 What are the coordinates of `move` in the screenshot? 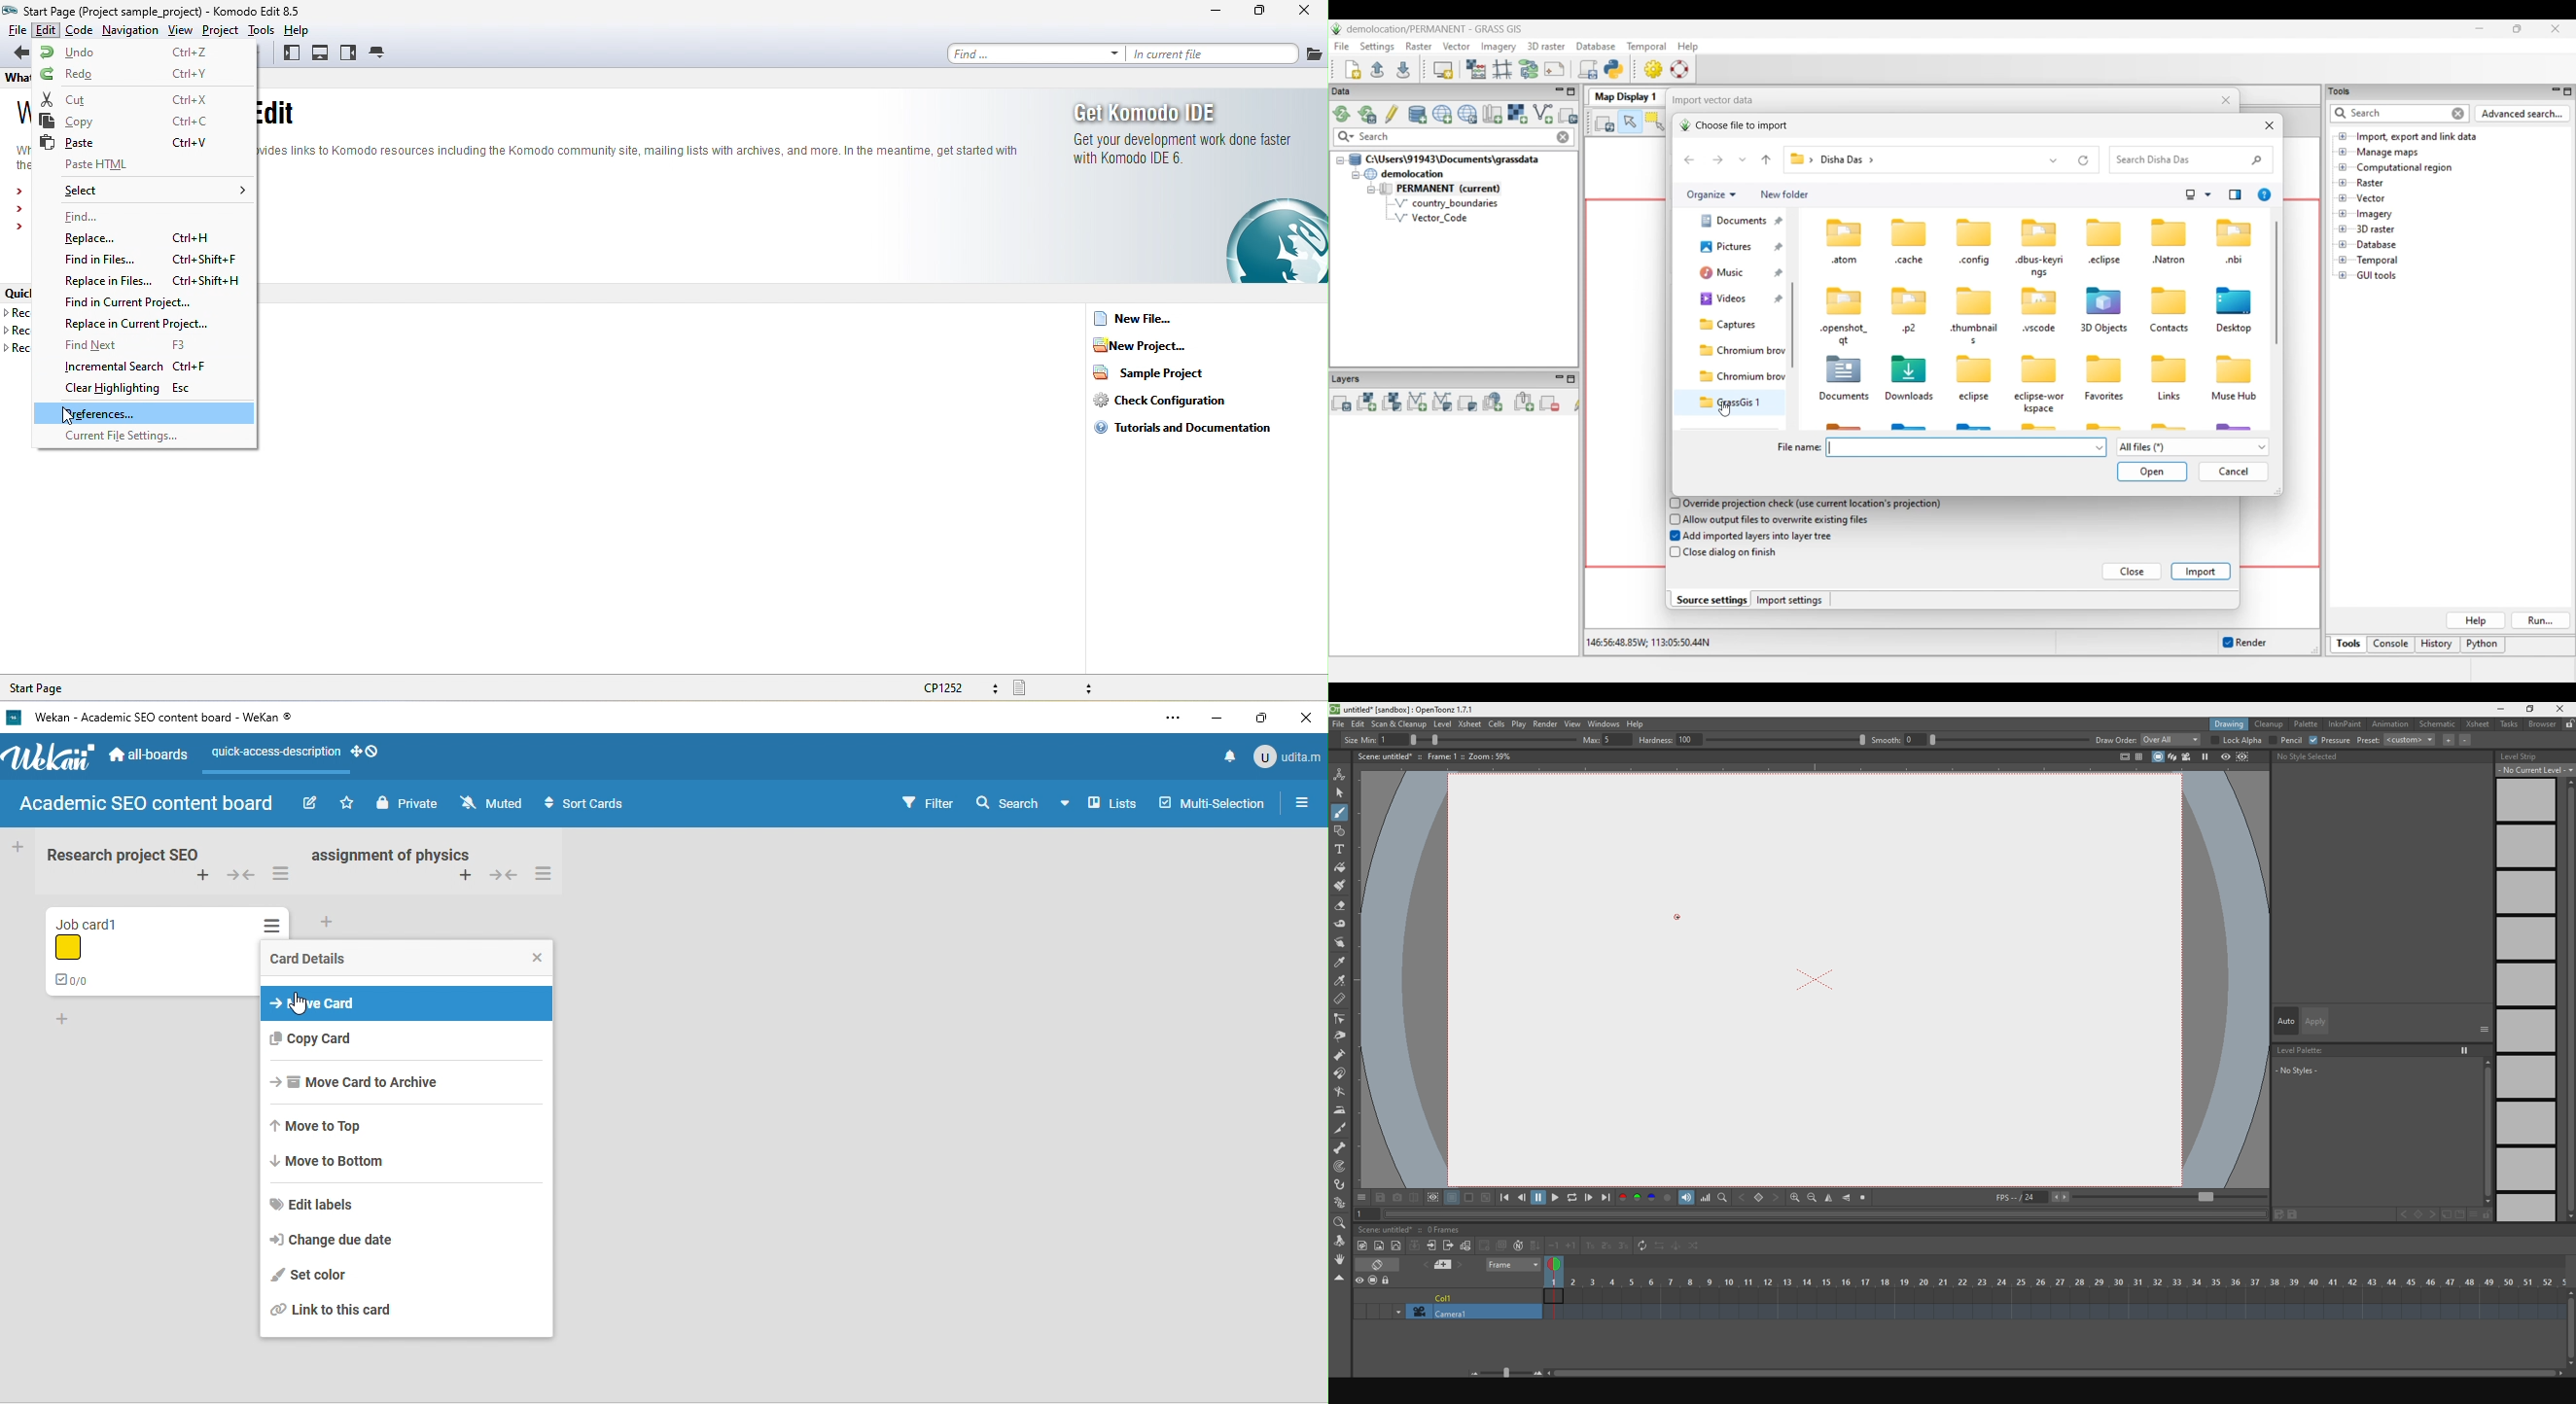 It's located at (1343, 944).